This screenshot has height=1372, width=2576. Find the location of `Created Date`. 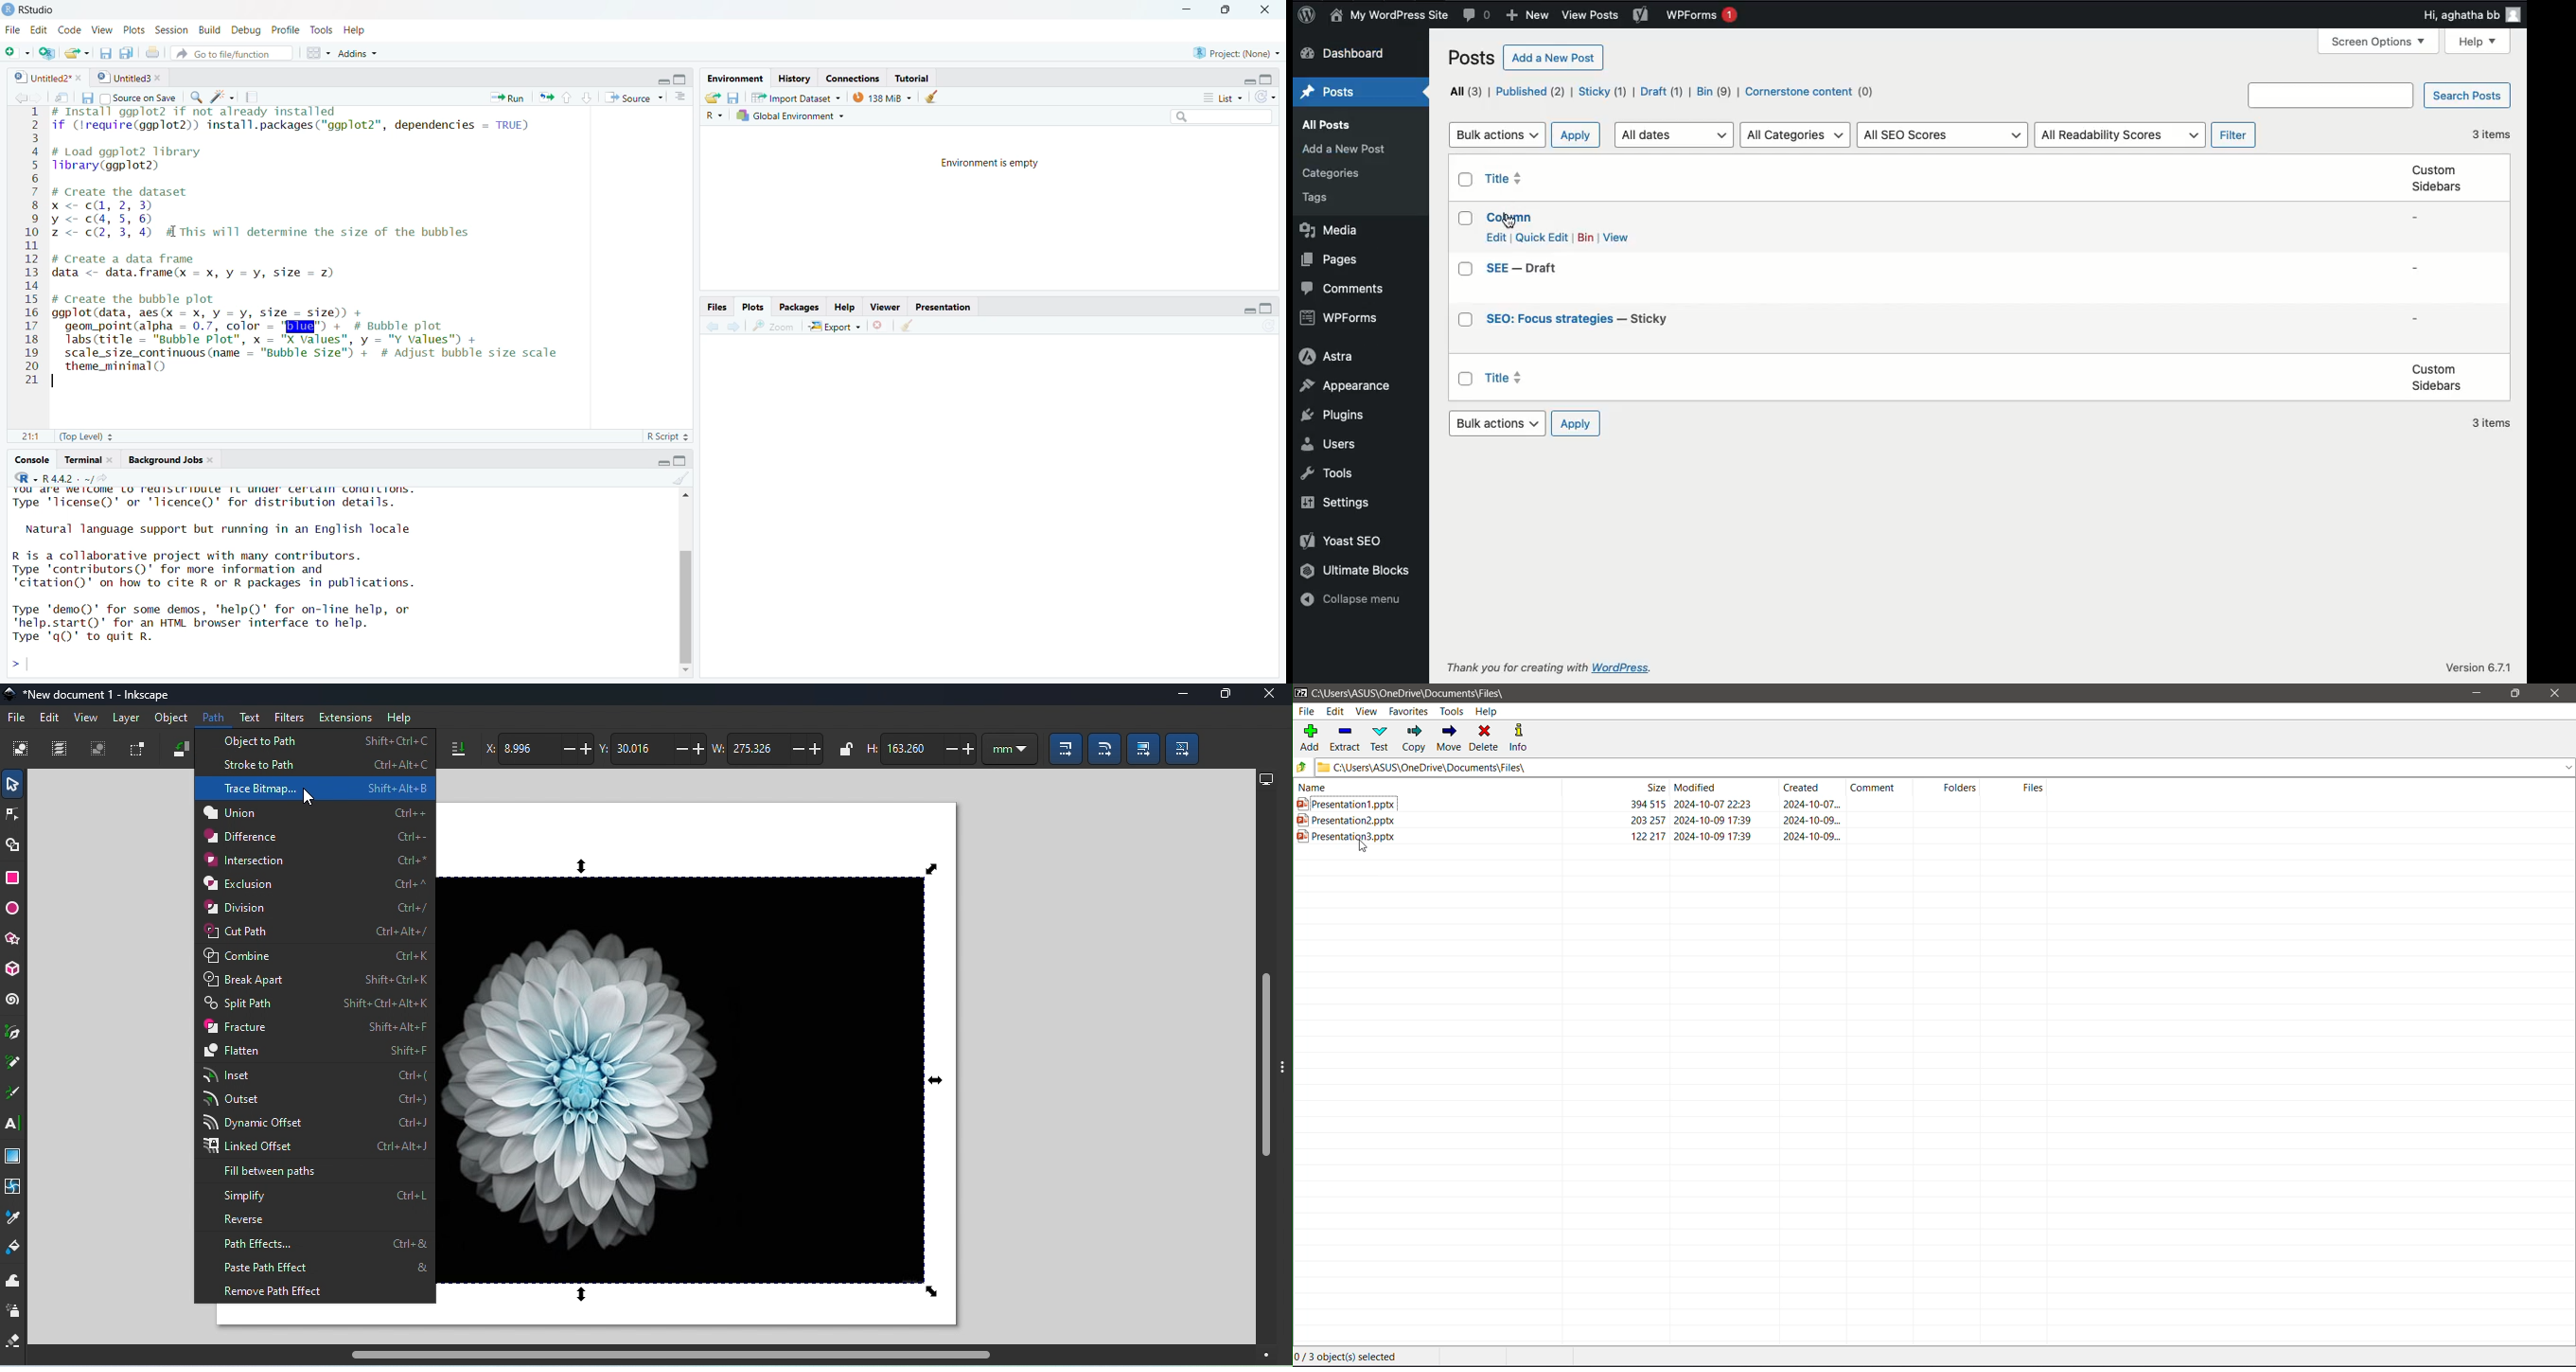

Created Date is located at coordinates (1814, 789).